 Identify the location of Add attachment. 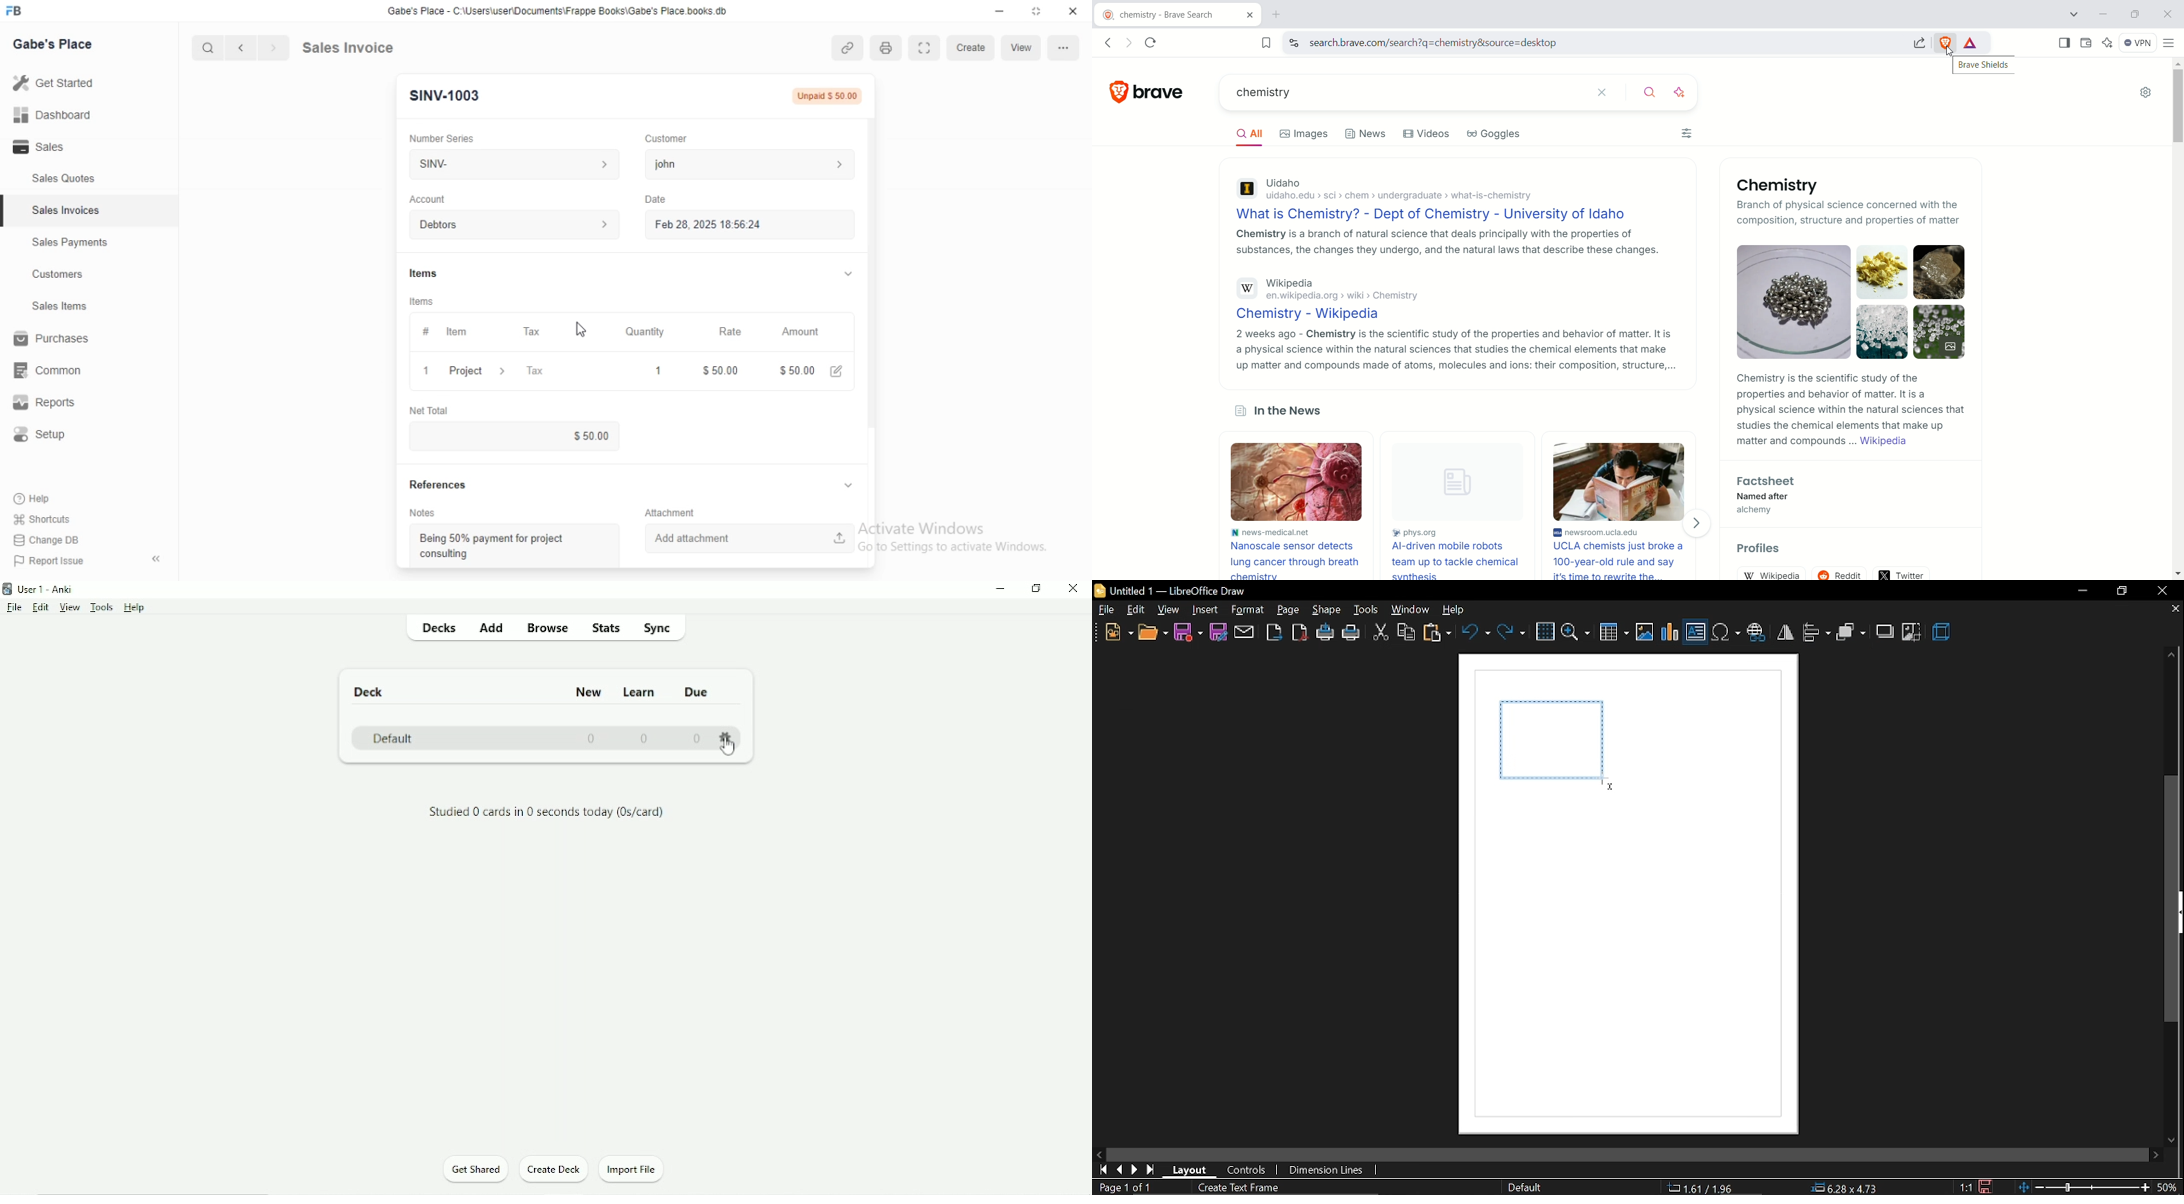
(752, 538).